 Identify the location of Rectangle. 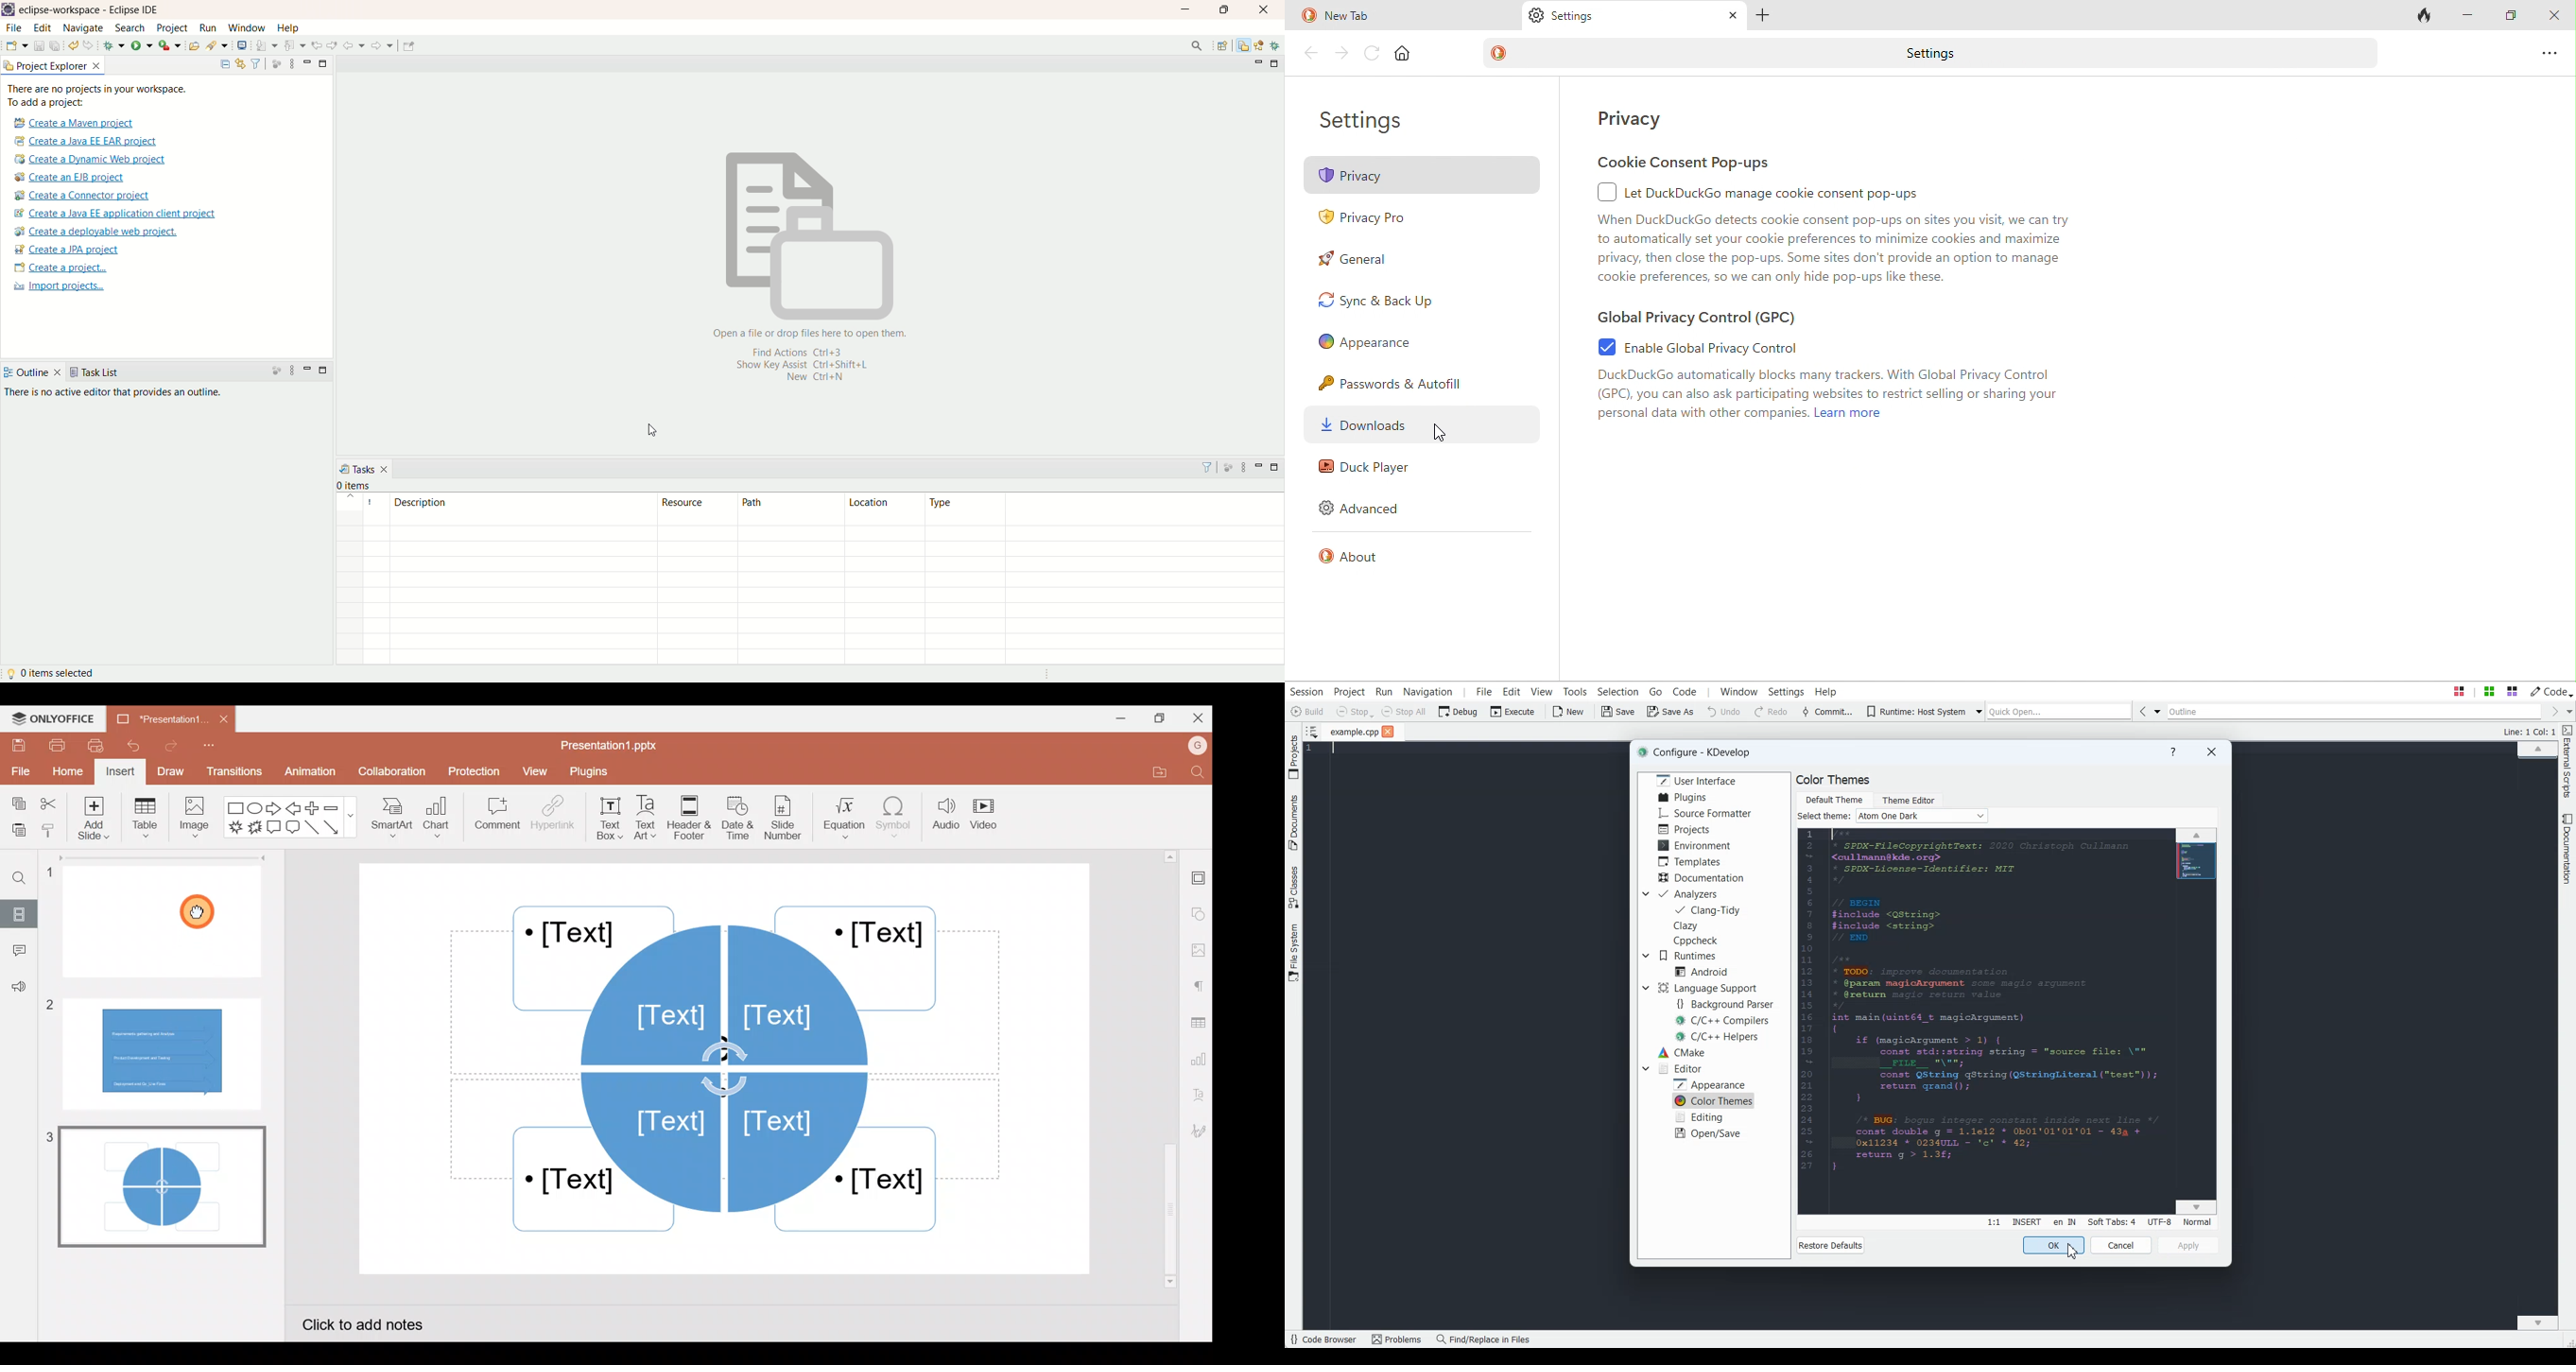
(233, 808).